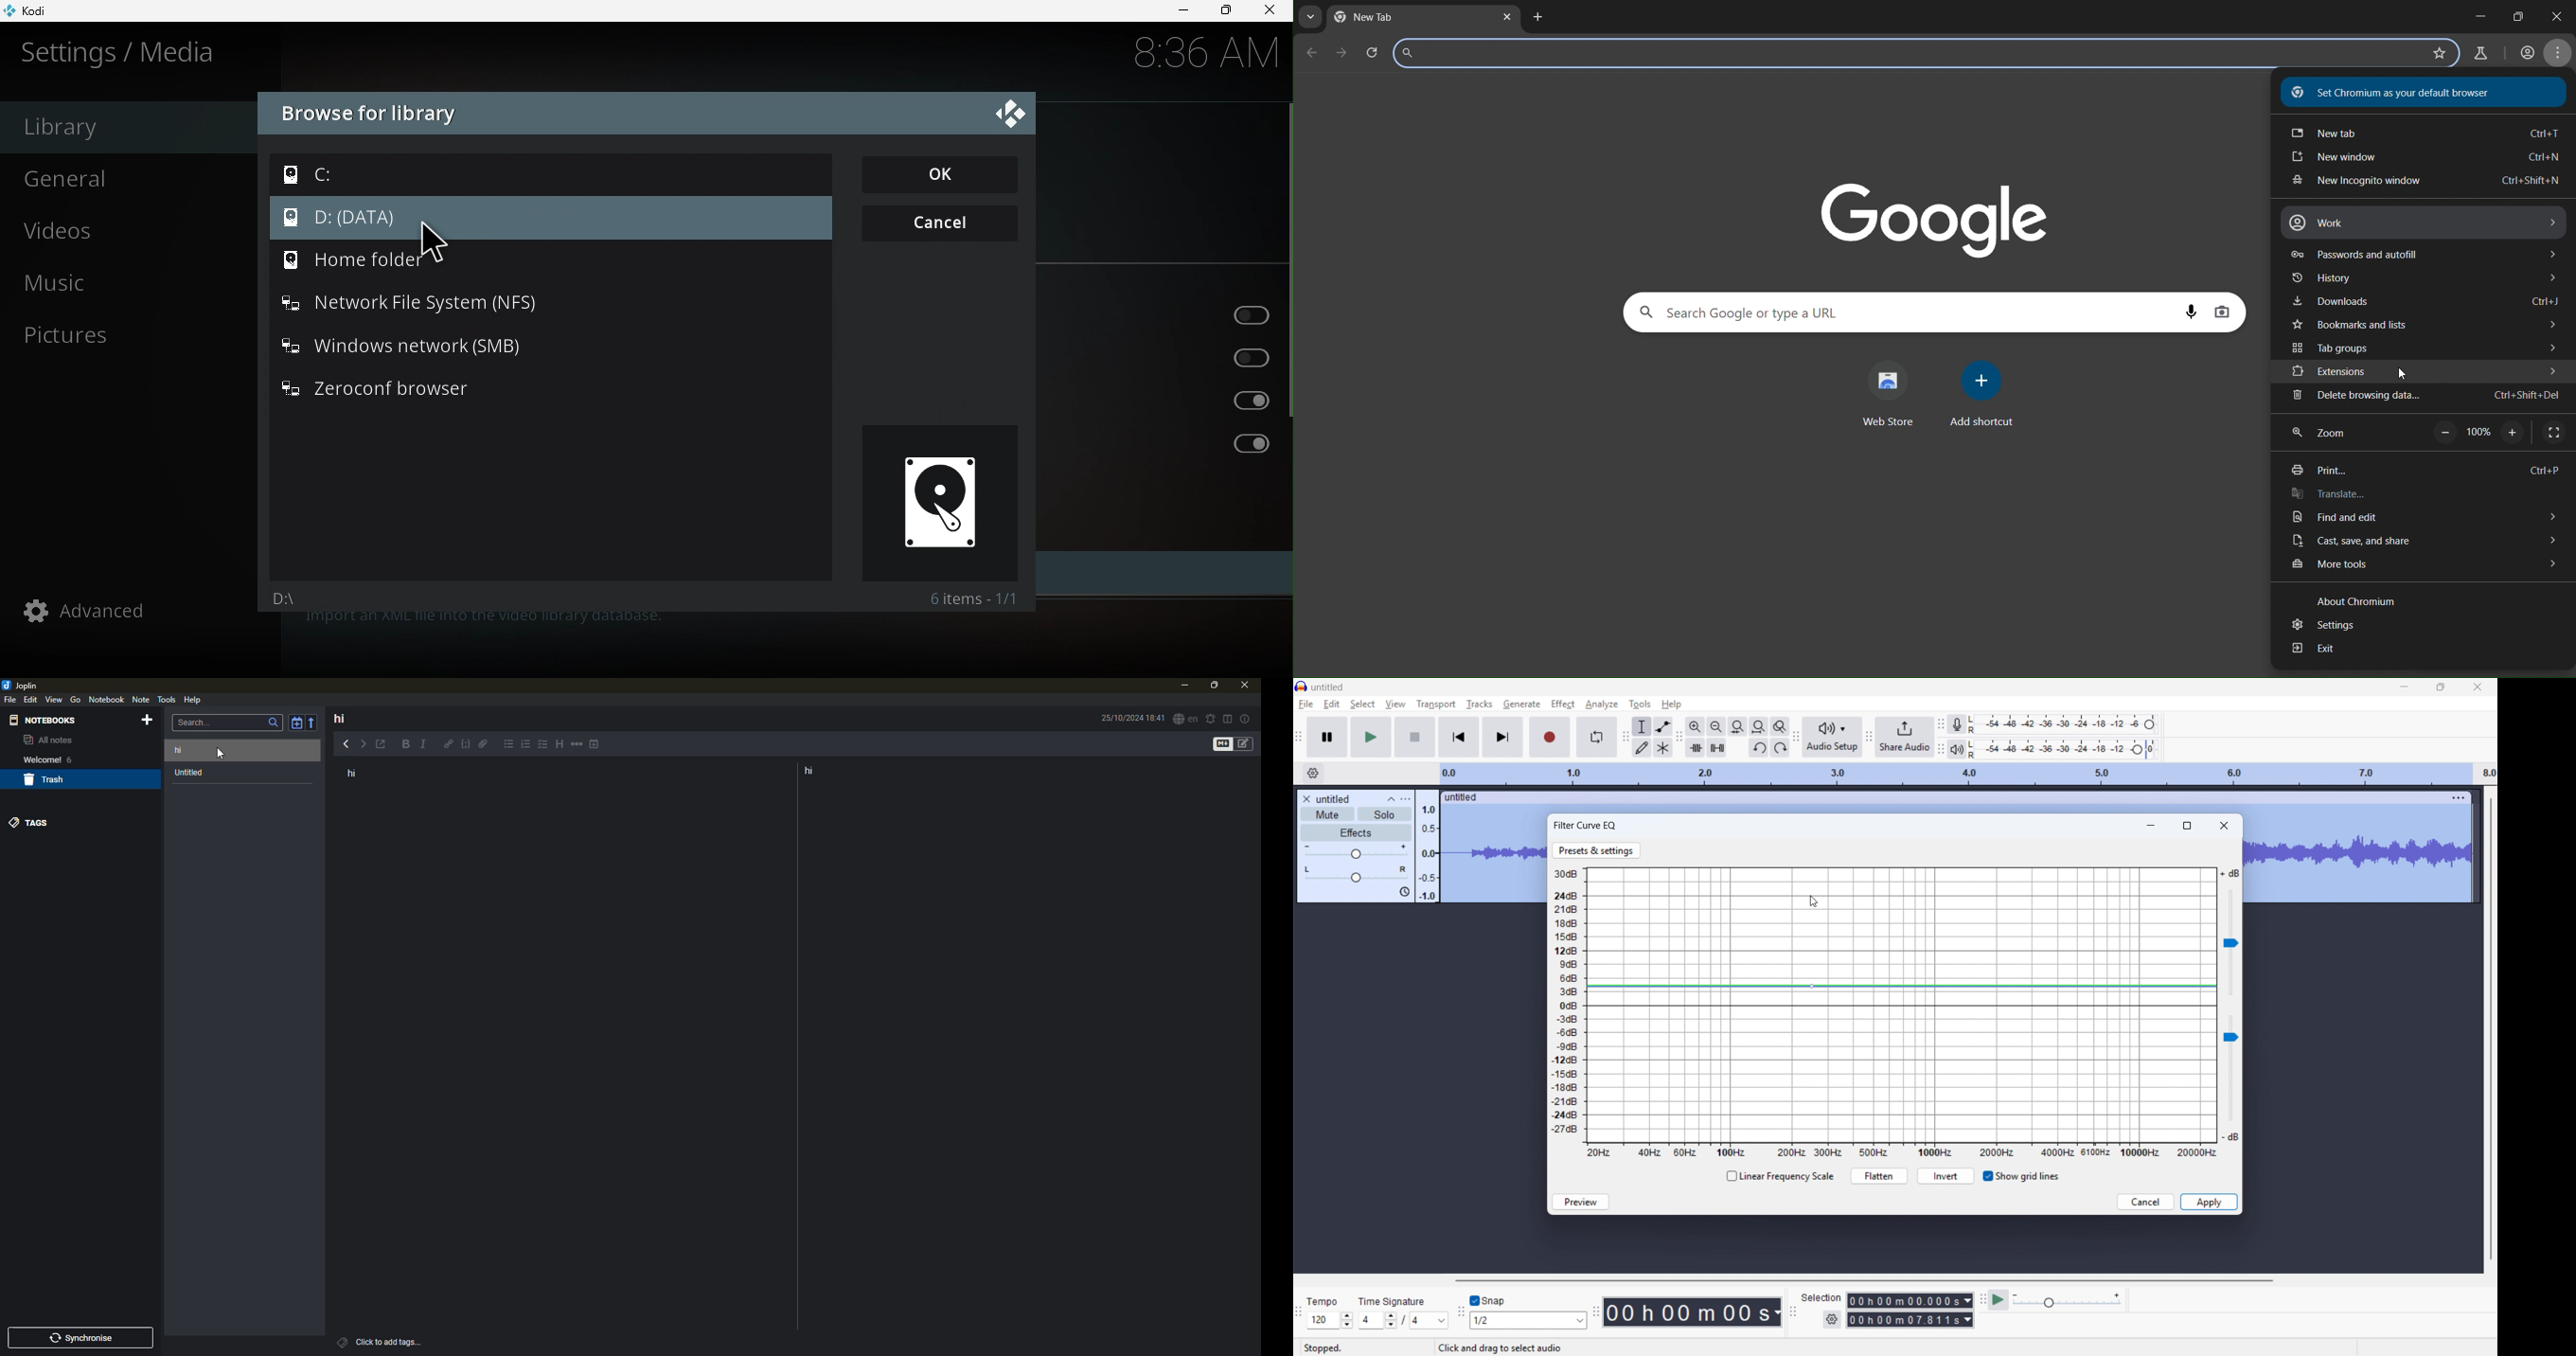 The image size is (2576, 1372). Describe the element at coordinates (138, 334) in the screenshot. I see `Pictures` at that location.